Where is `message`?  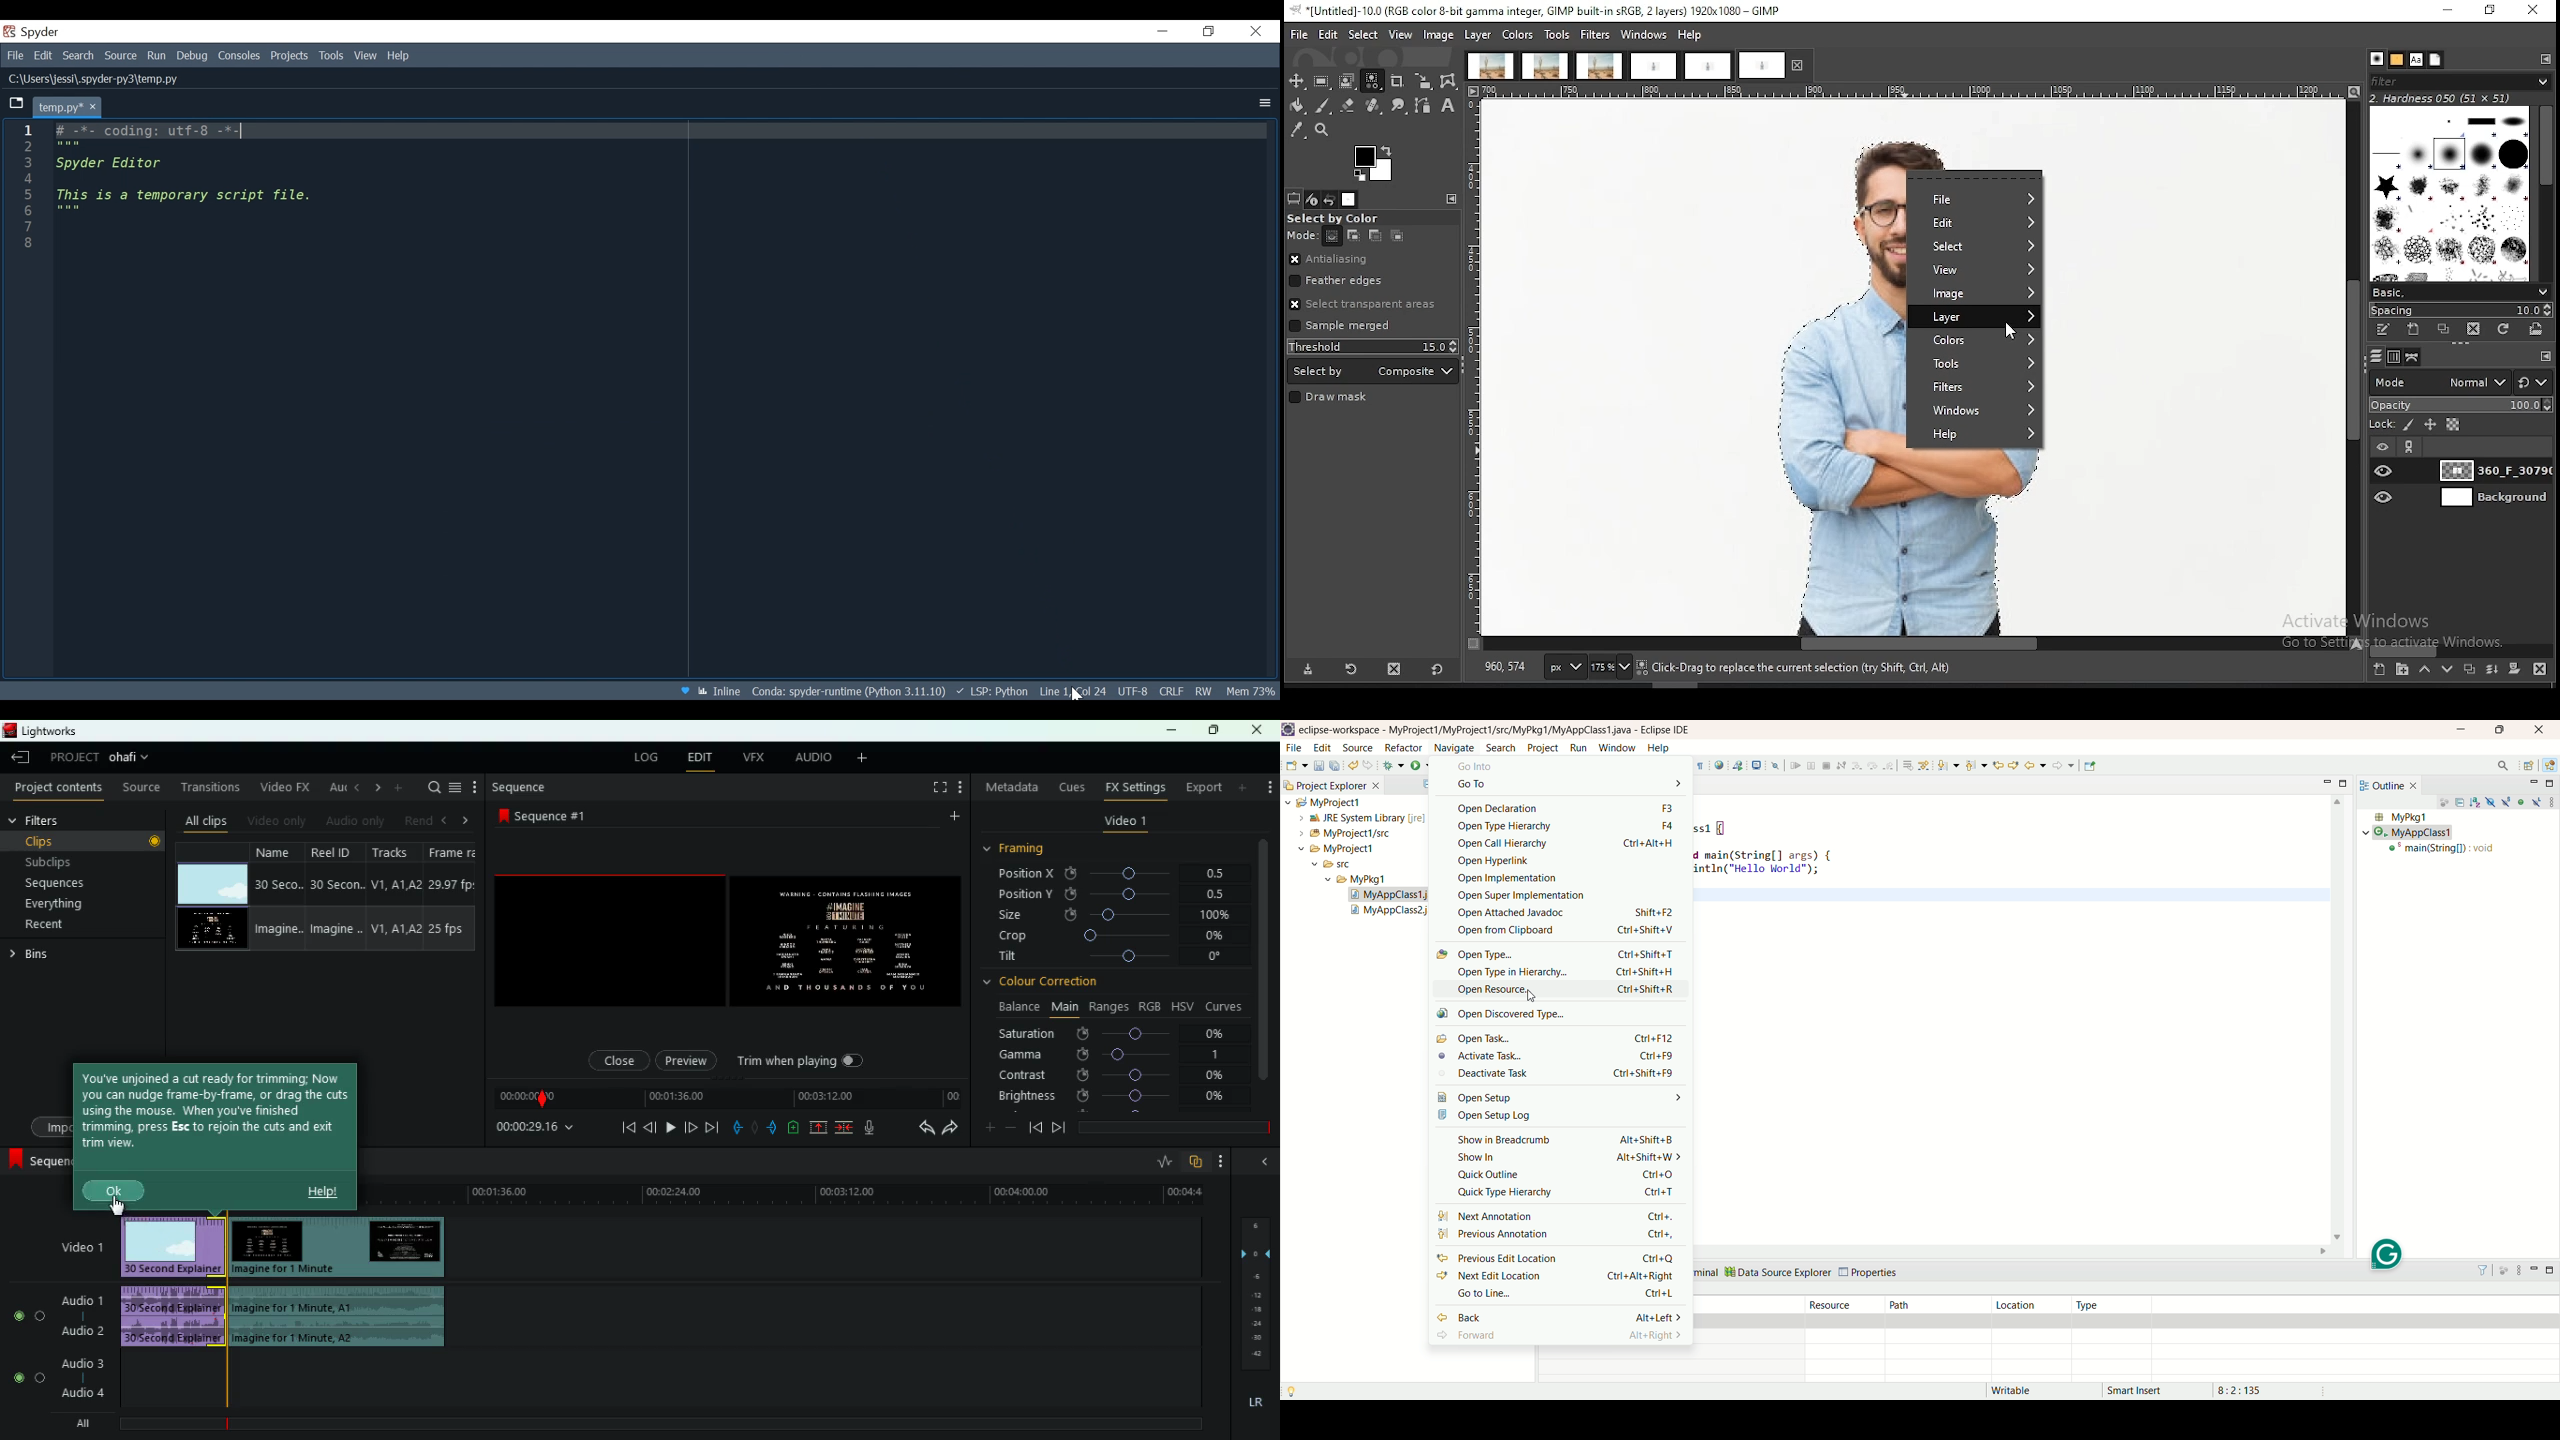 message is located at coordinates (217, 1118).